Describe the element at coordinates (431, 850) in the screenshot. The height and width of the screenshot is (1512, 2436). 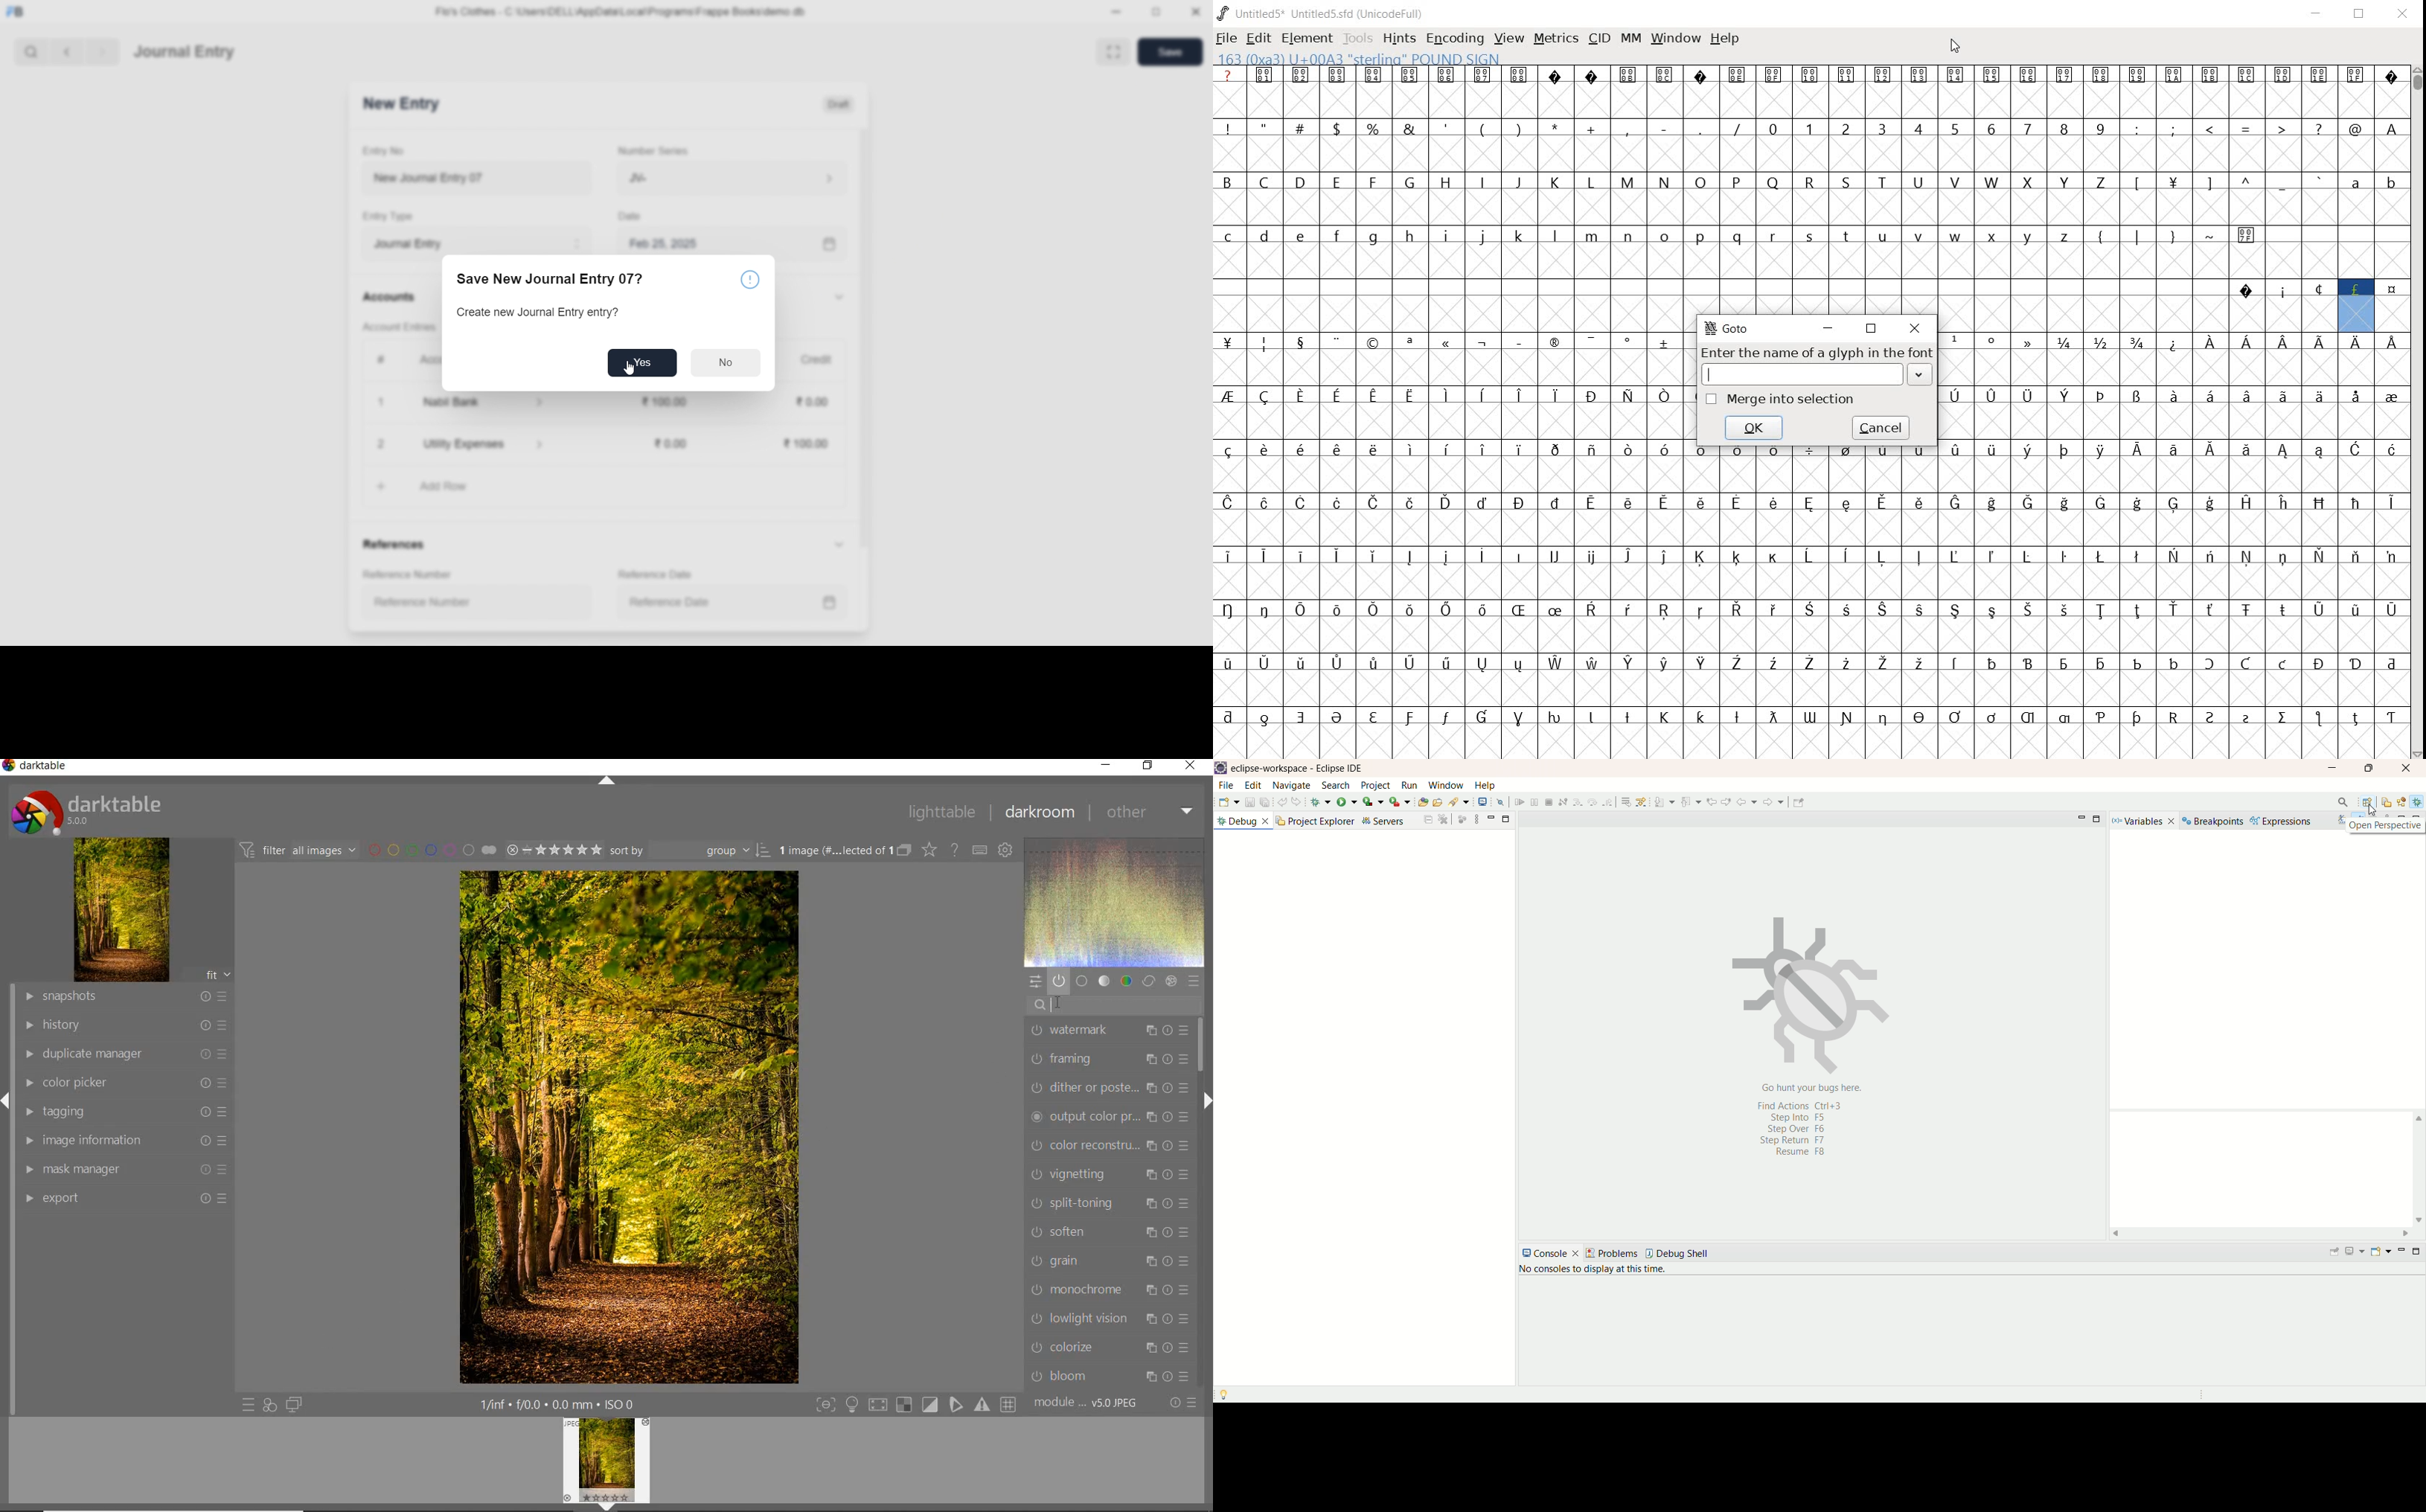
I see `filter by image color label` at that location.